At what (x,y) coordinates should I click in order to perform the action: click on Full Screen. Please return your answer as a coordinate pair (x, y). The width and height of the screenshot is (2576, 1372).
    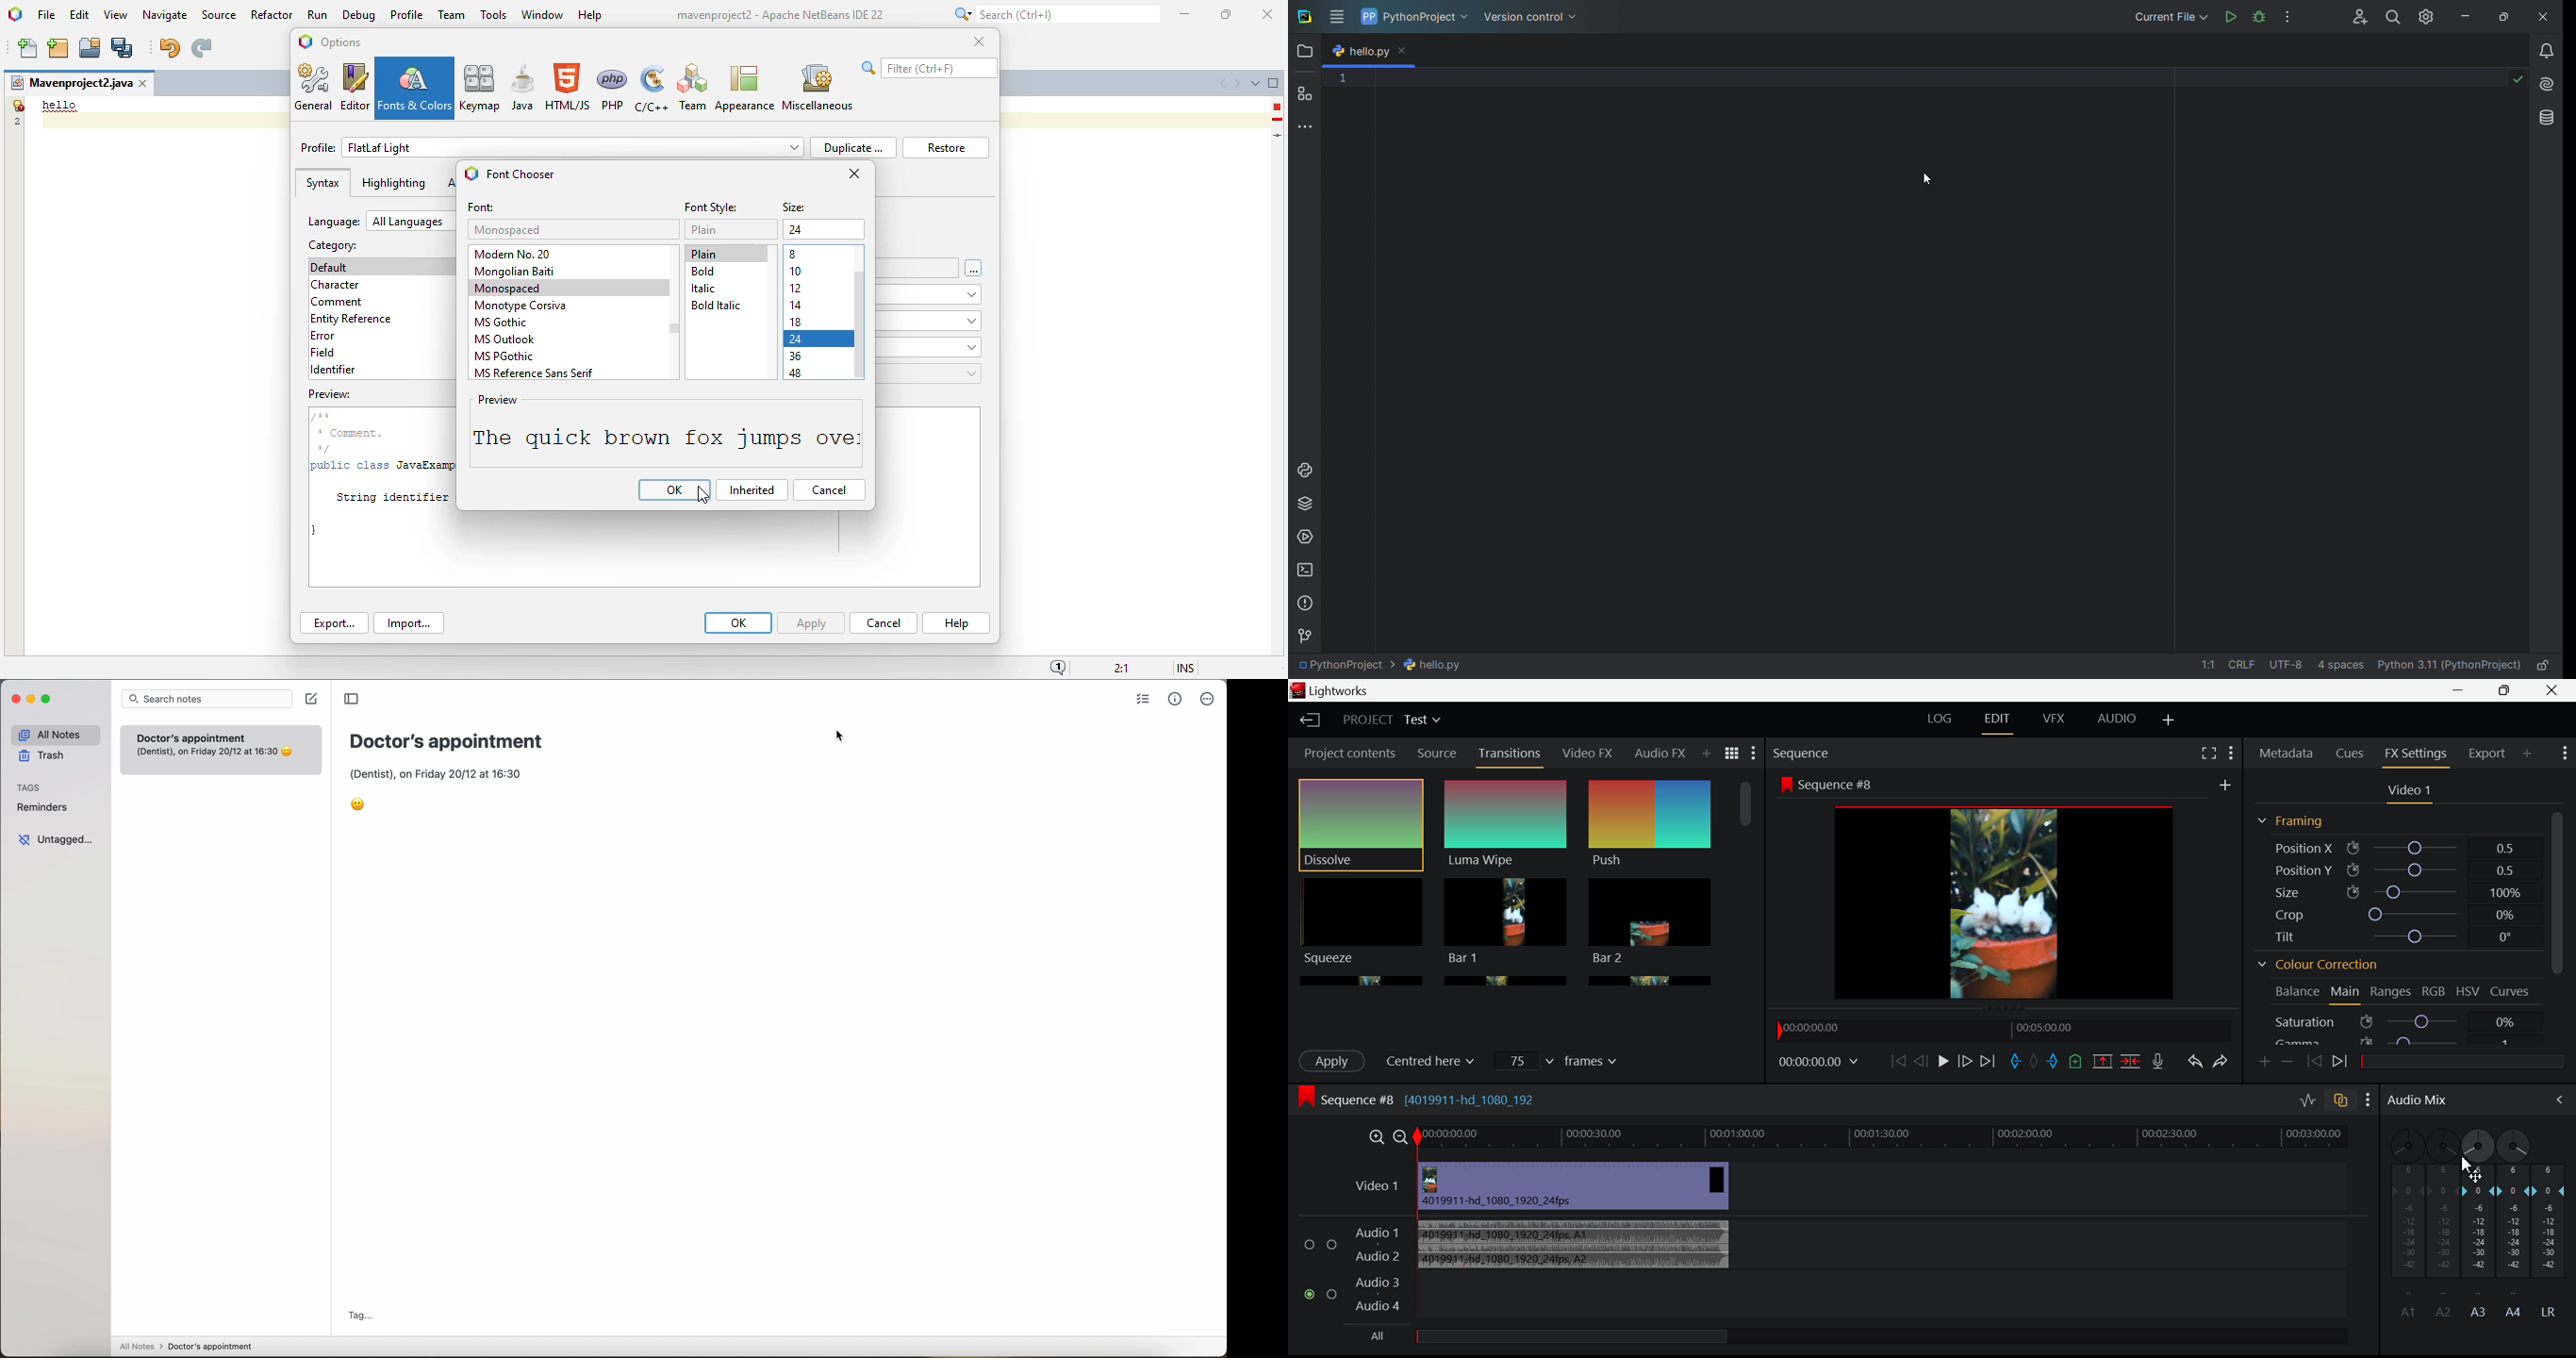
    Looking at the image, I should click on (2208, 753).